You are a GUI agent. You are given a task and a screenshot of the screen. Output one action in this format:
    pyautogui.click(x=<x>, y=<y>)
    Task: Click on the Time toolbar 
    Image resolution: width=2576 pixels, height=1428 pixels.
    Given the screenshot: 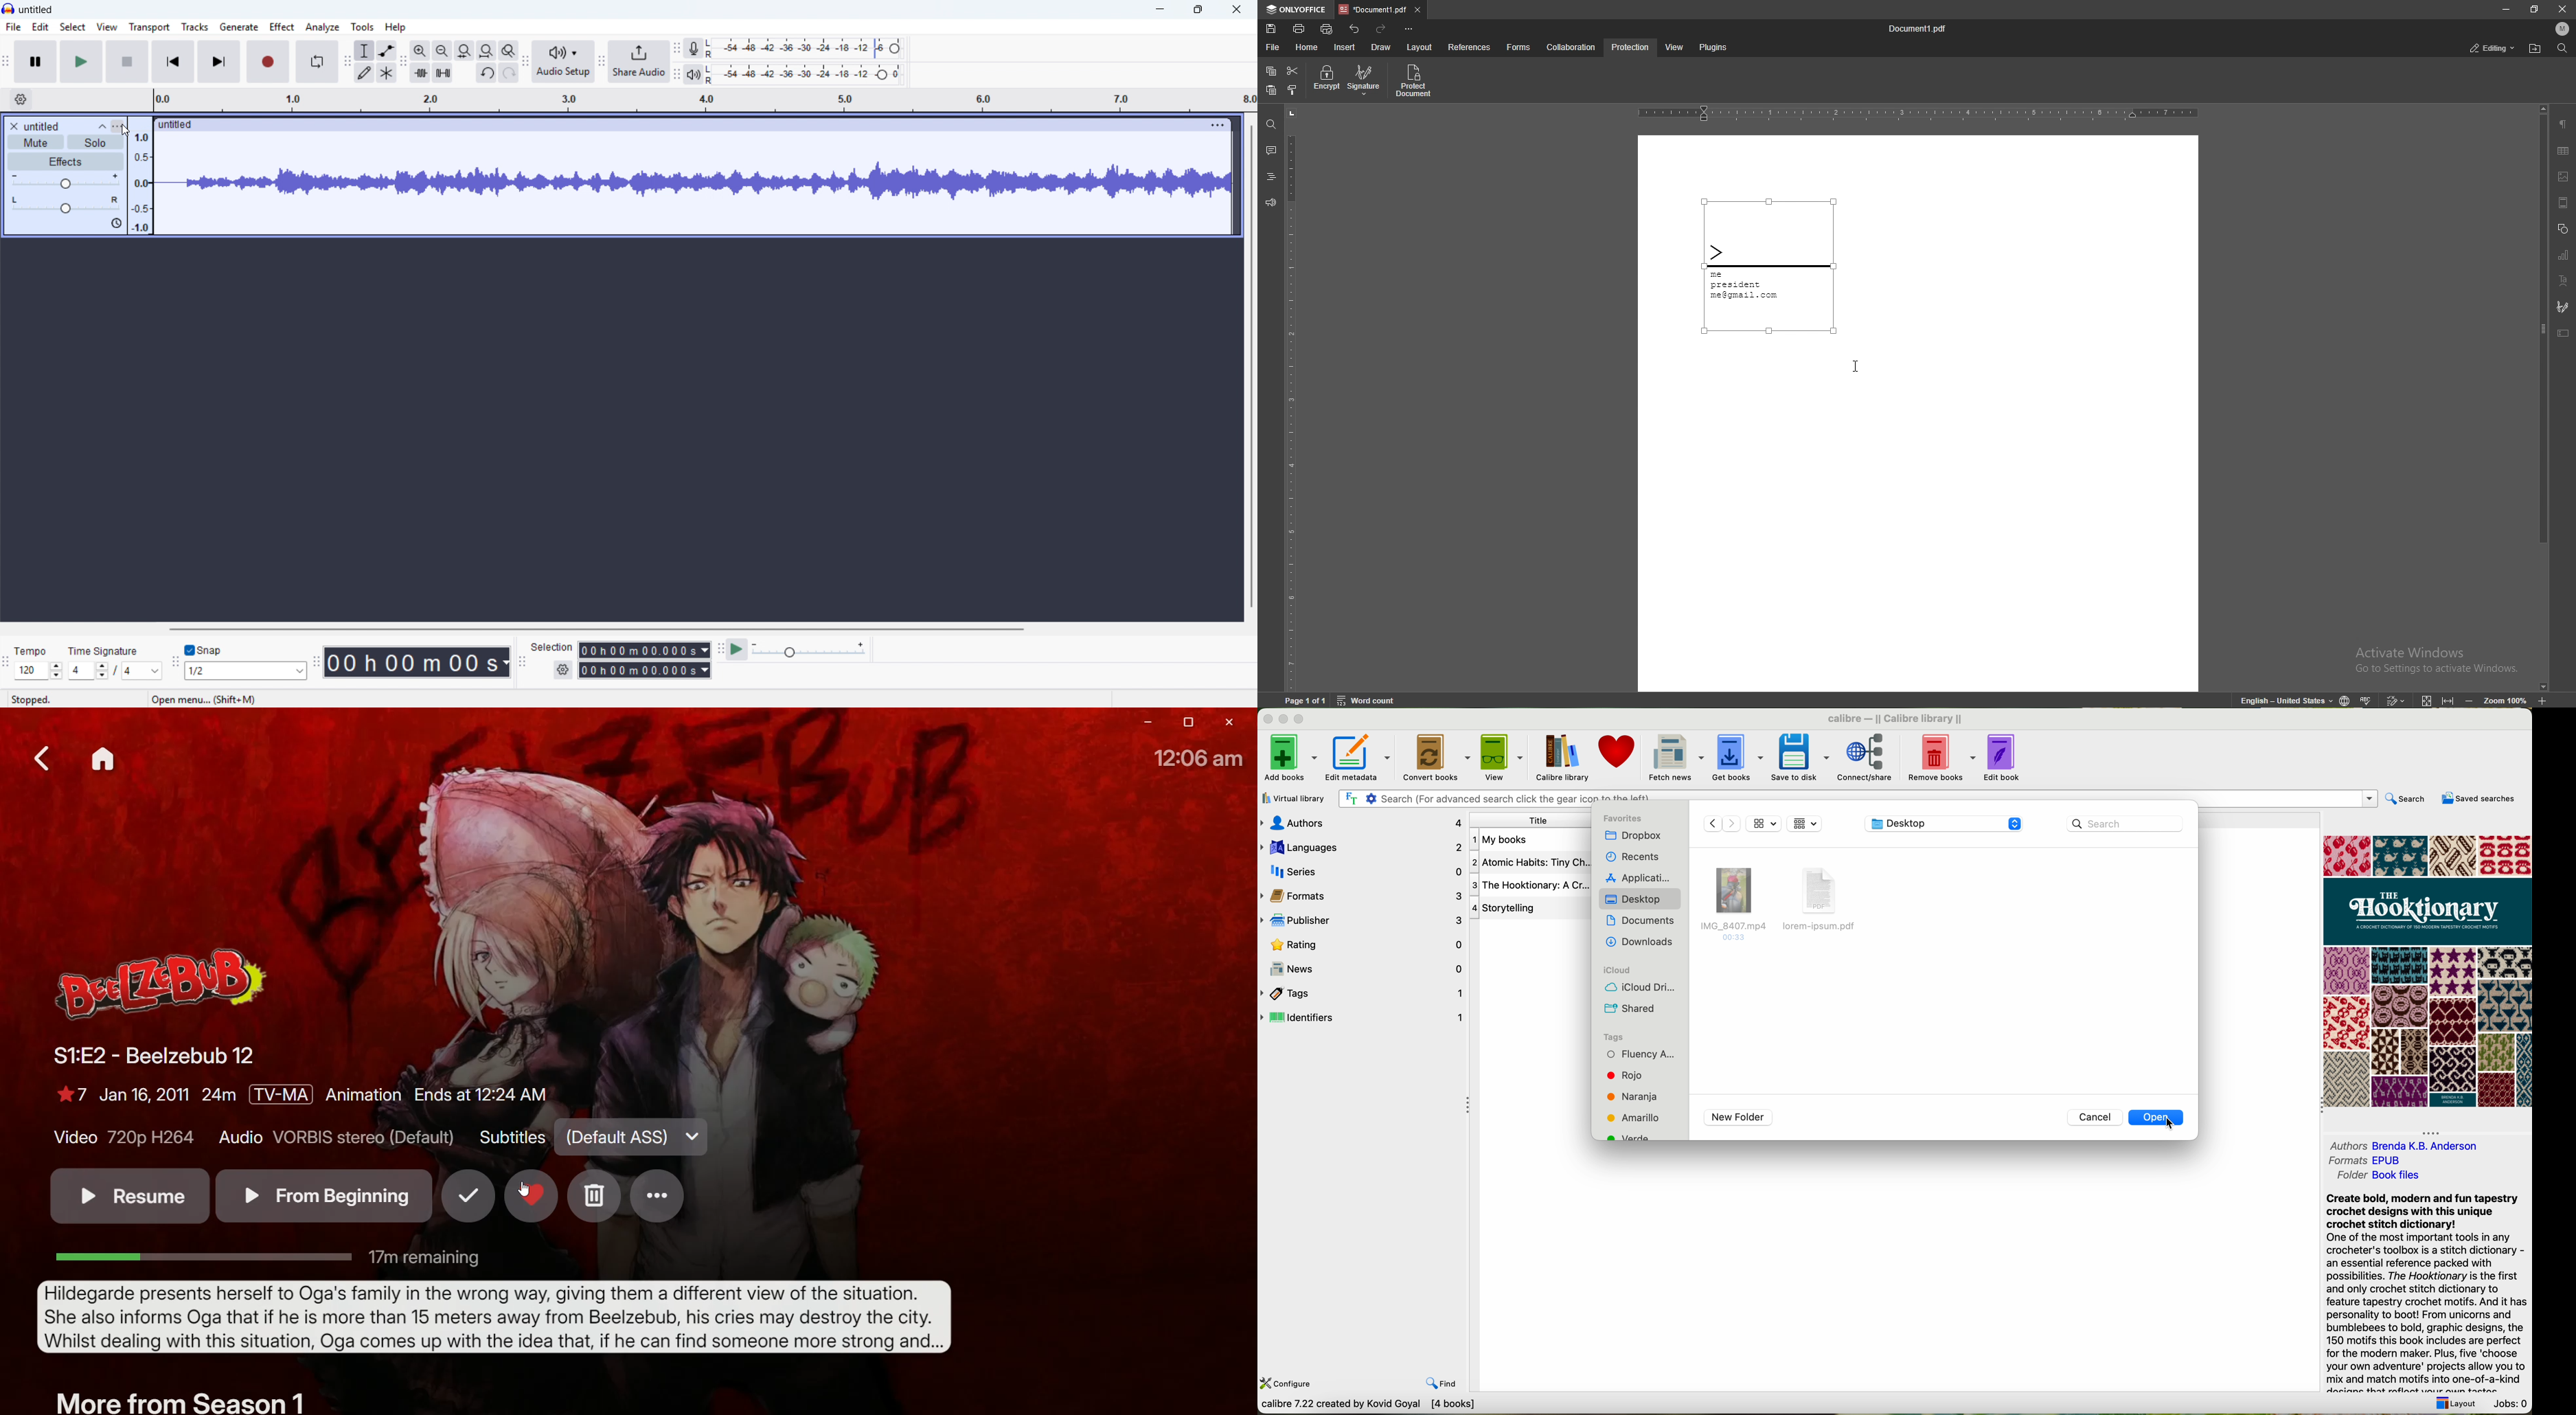 What is the action you would take?
    pyautogui.click(x=316, y=664)
    